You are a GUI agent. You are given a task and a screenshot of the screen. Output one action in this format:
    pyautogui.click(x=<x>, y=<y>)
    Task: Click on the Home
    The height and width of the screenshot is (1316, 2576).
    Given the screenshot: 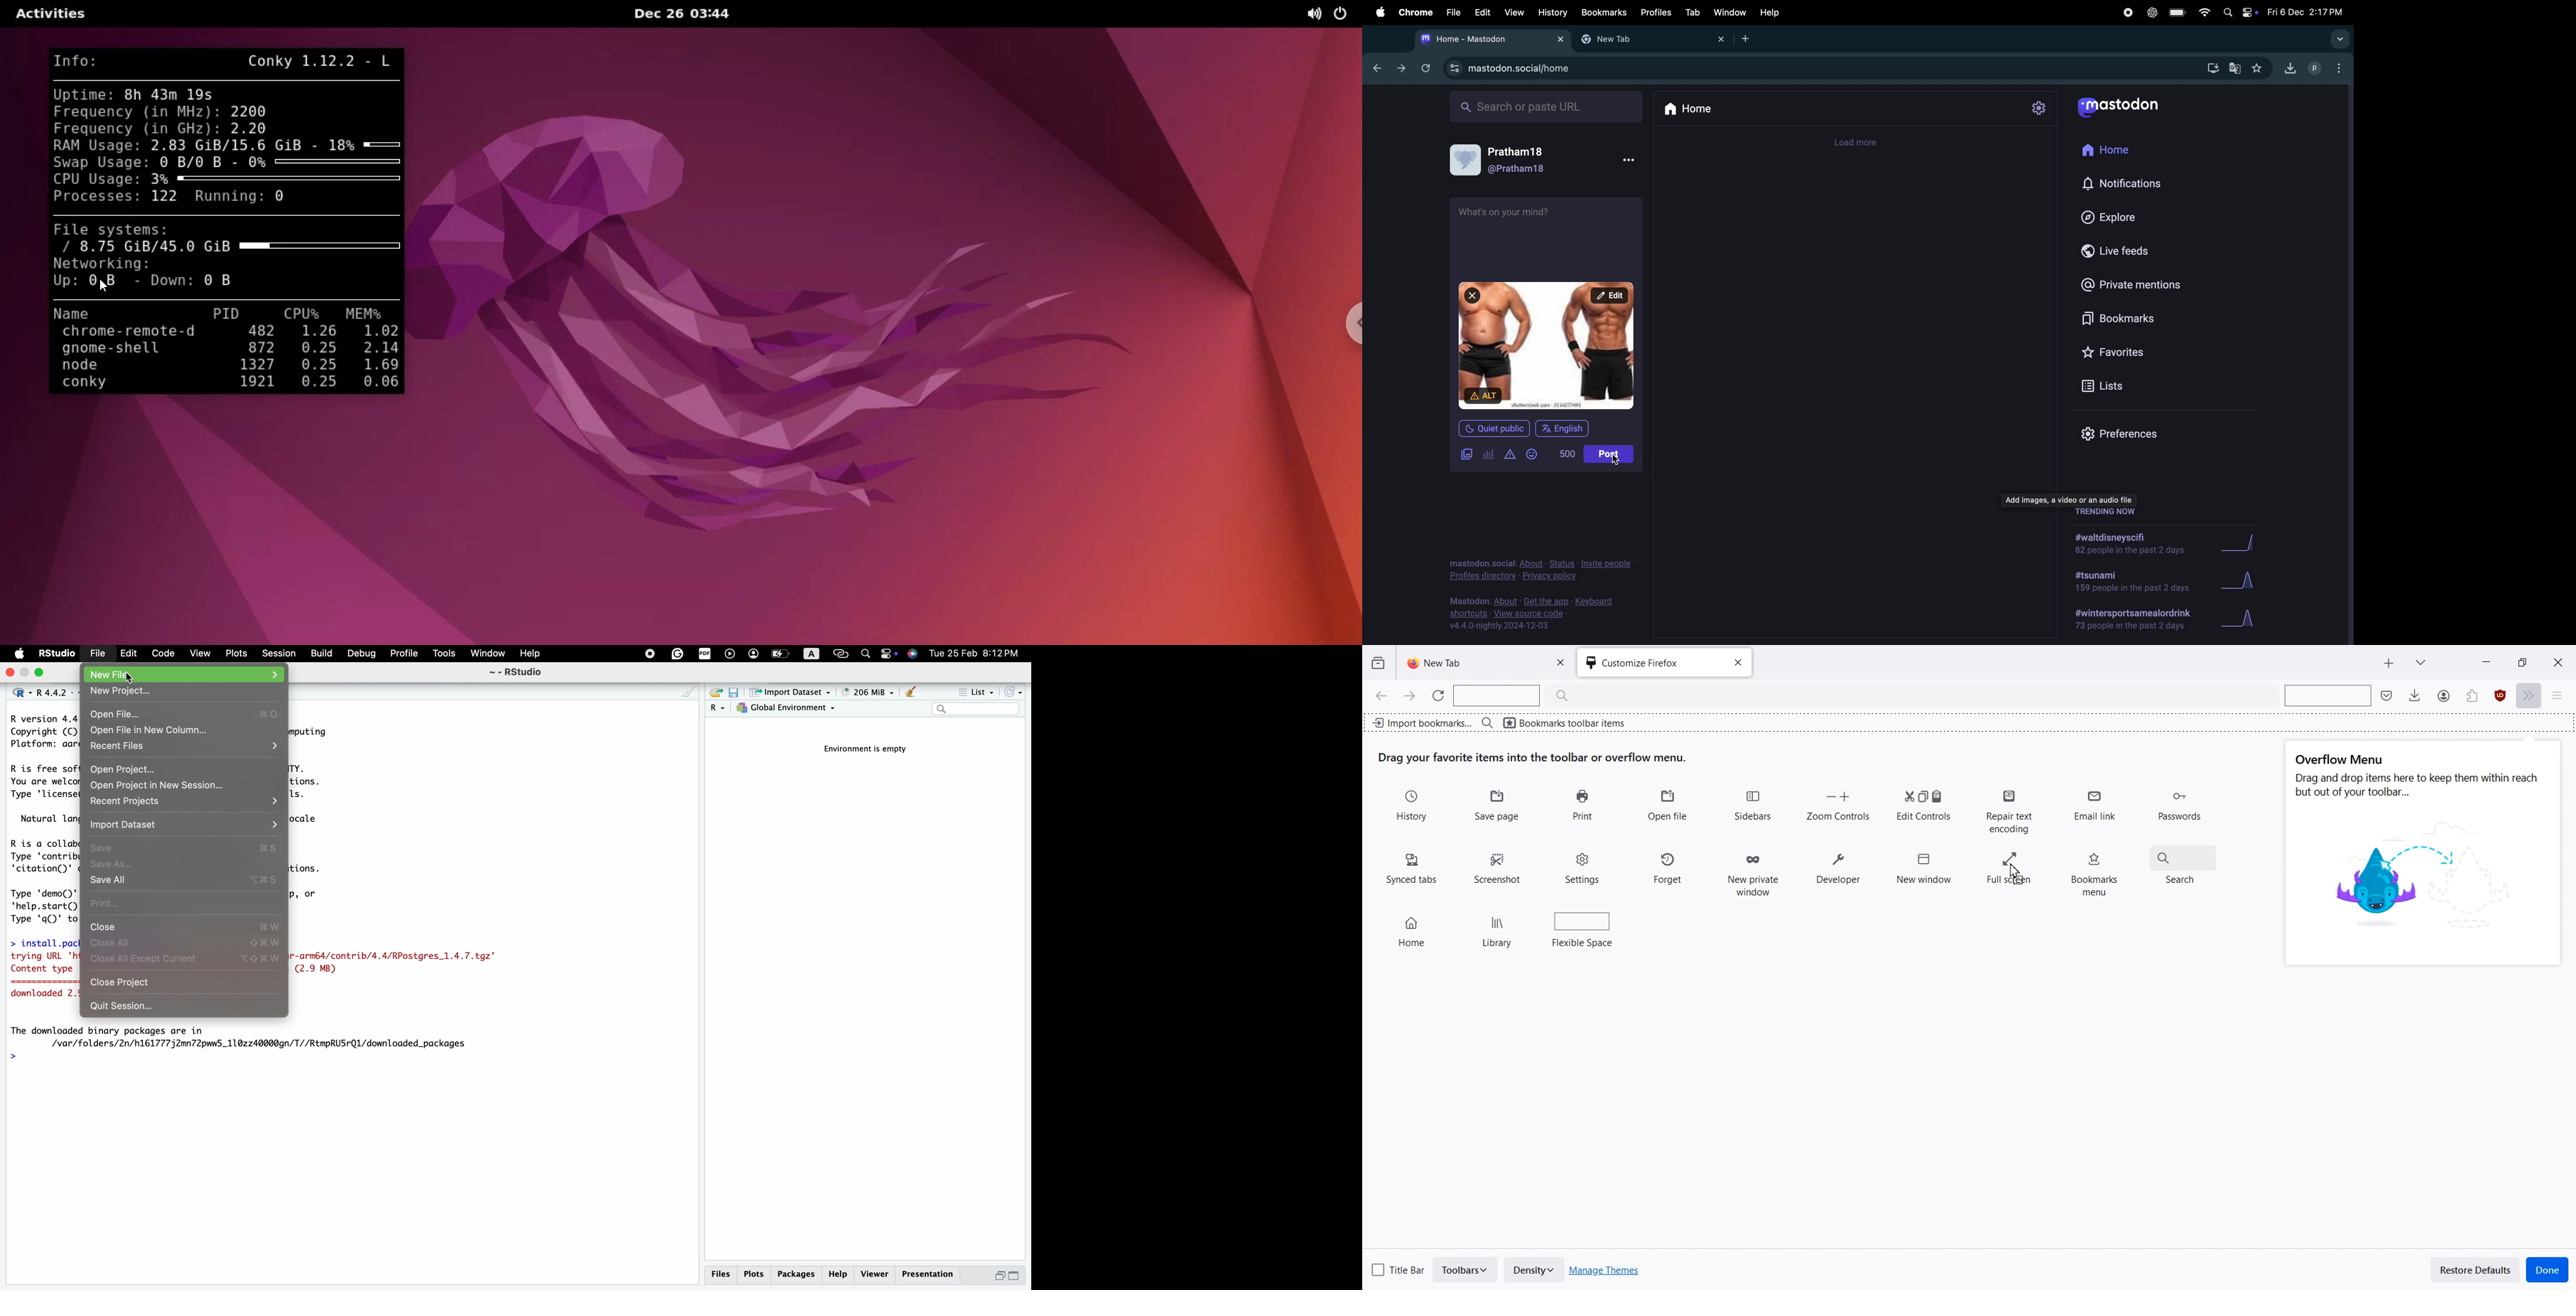 What is the action you would take?
    pyautogui.click(x=1414, y=926)
    